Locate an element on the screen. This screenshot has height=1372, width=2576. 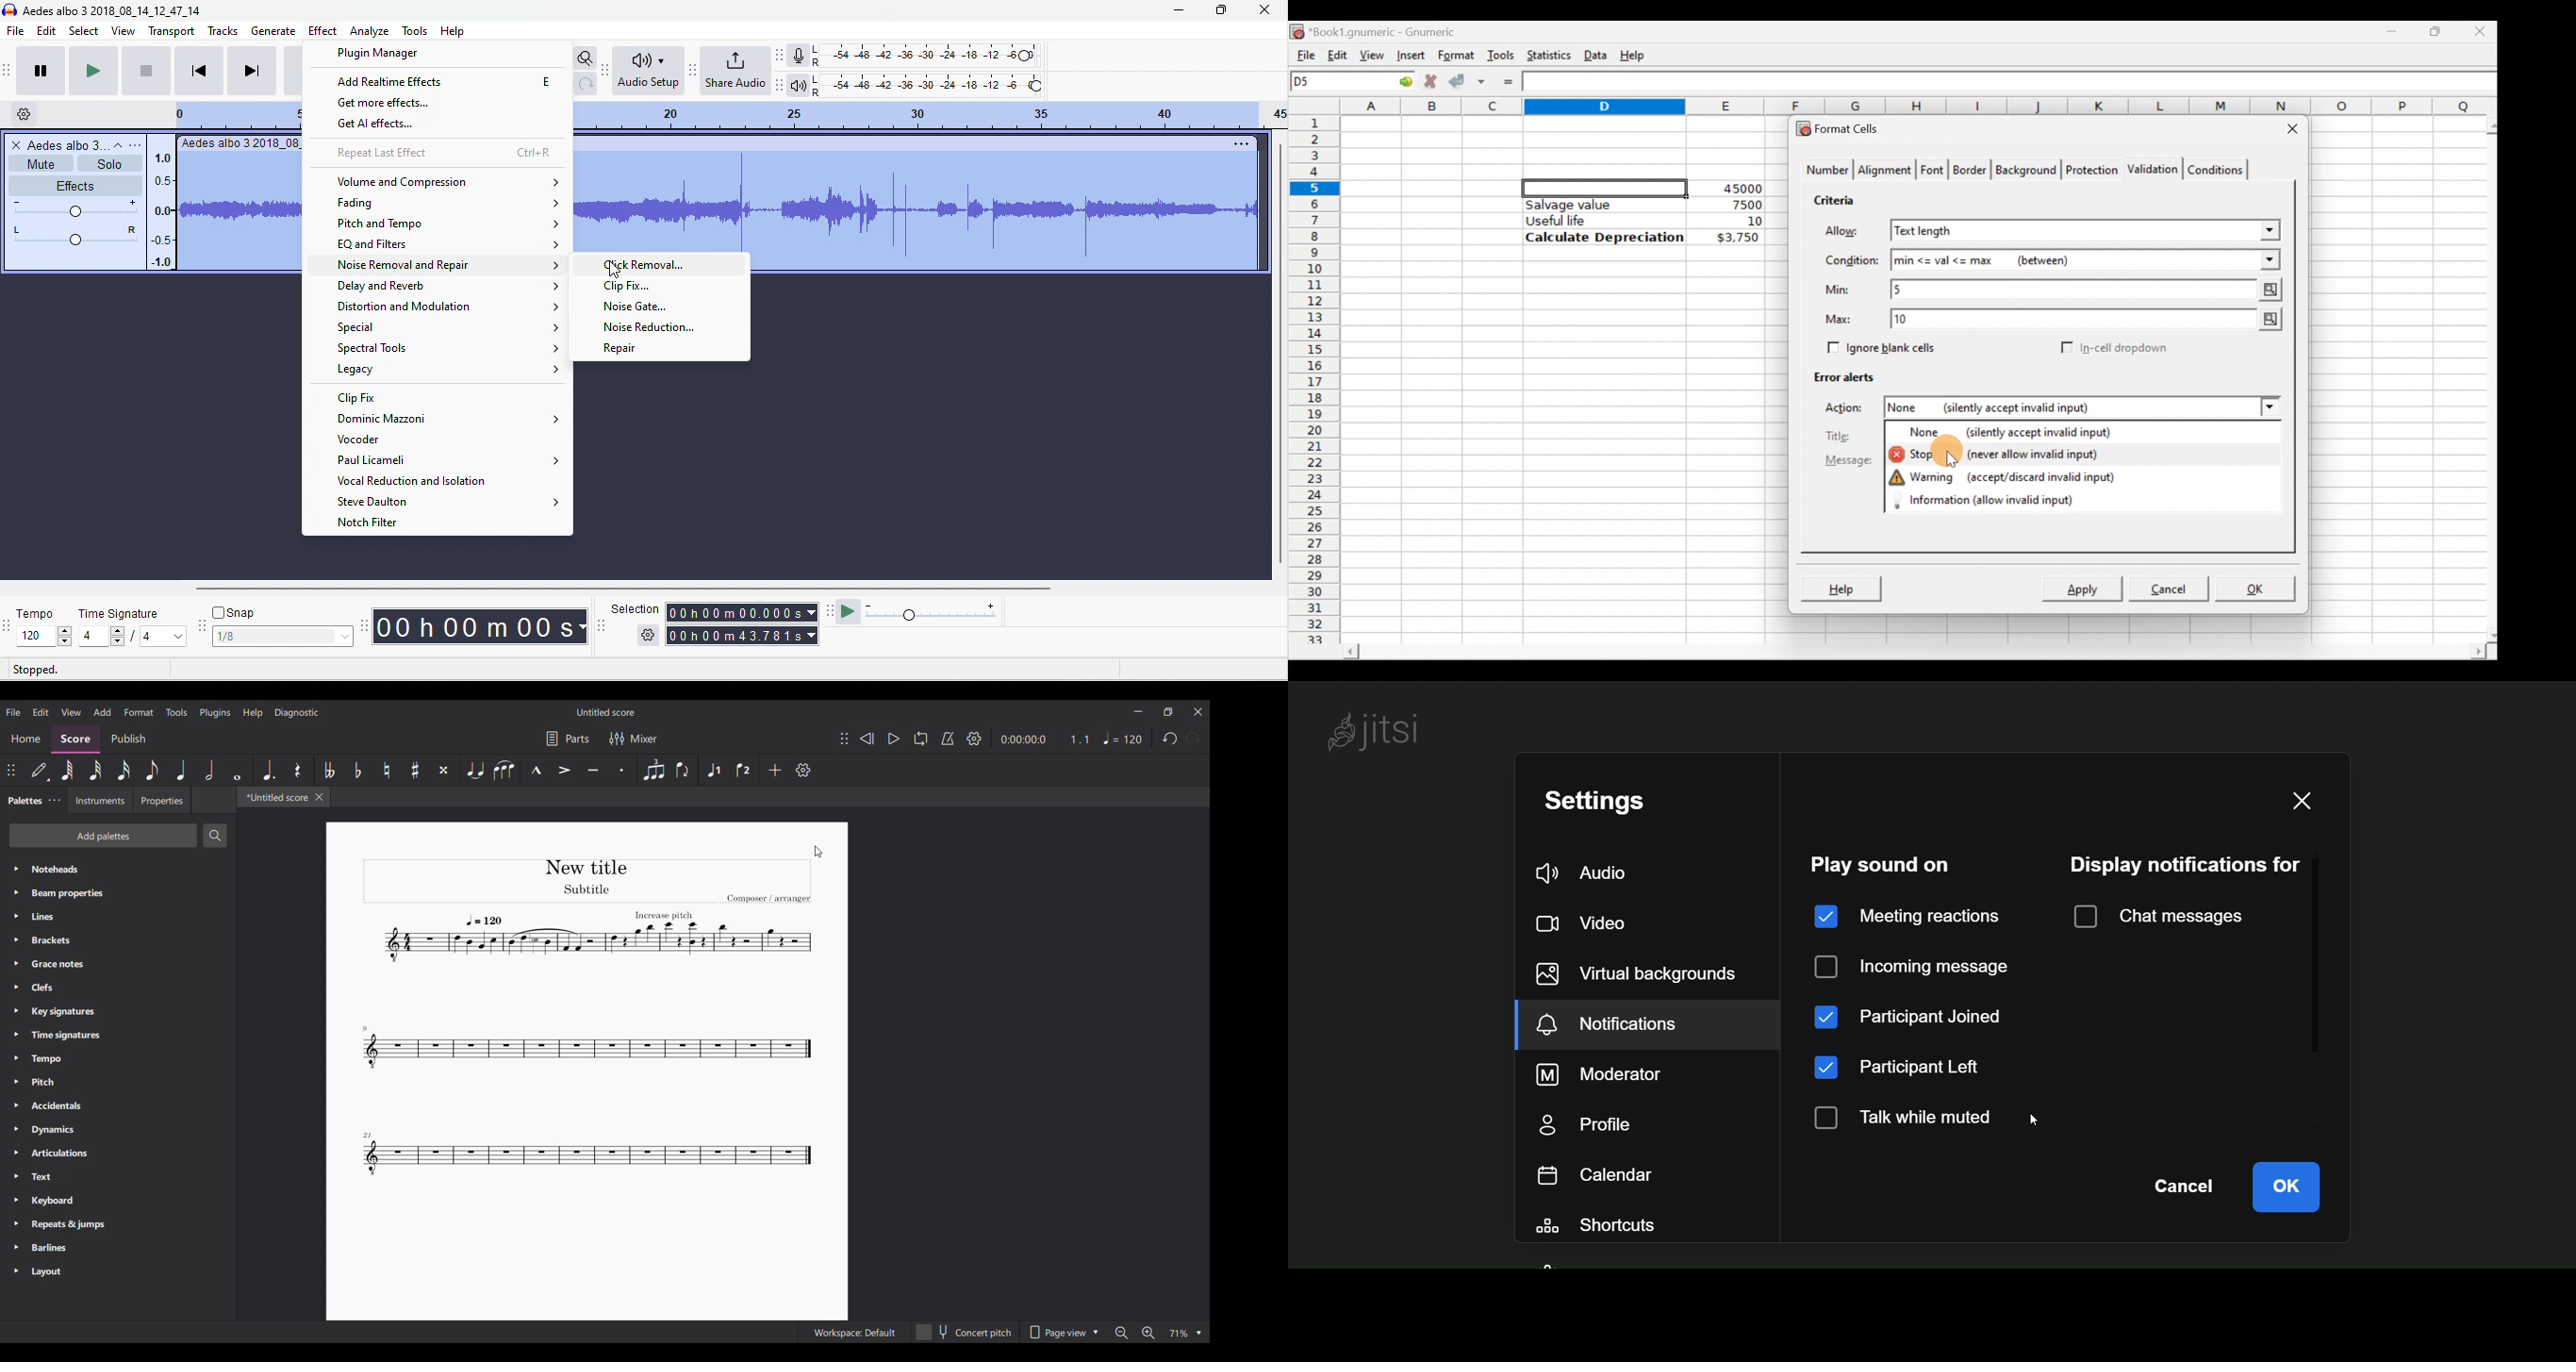
Cell name D5 is located at coordinates (1337, 83).